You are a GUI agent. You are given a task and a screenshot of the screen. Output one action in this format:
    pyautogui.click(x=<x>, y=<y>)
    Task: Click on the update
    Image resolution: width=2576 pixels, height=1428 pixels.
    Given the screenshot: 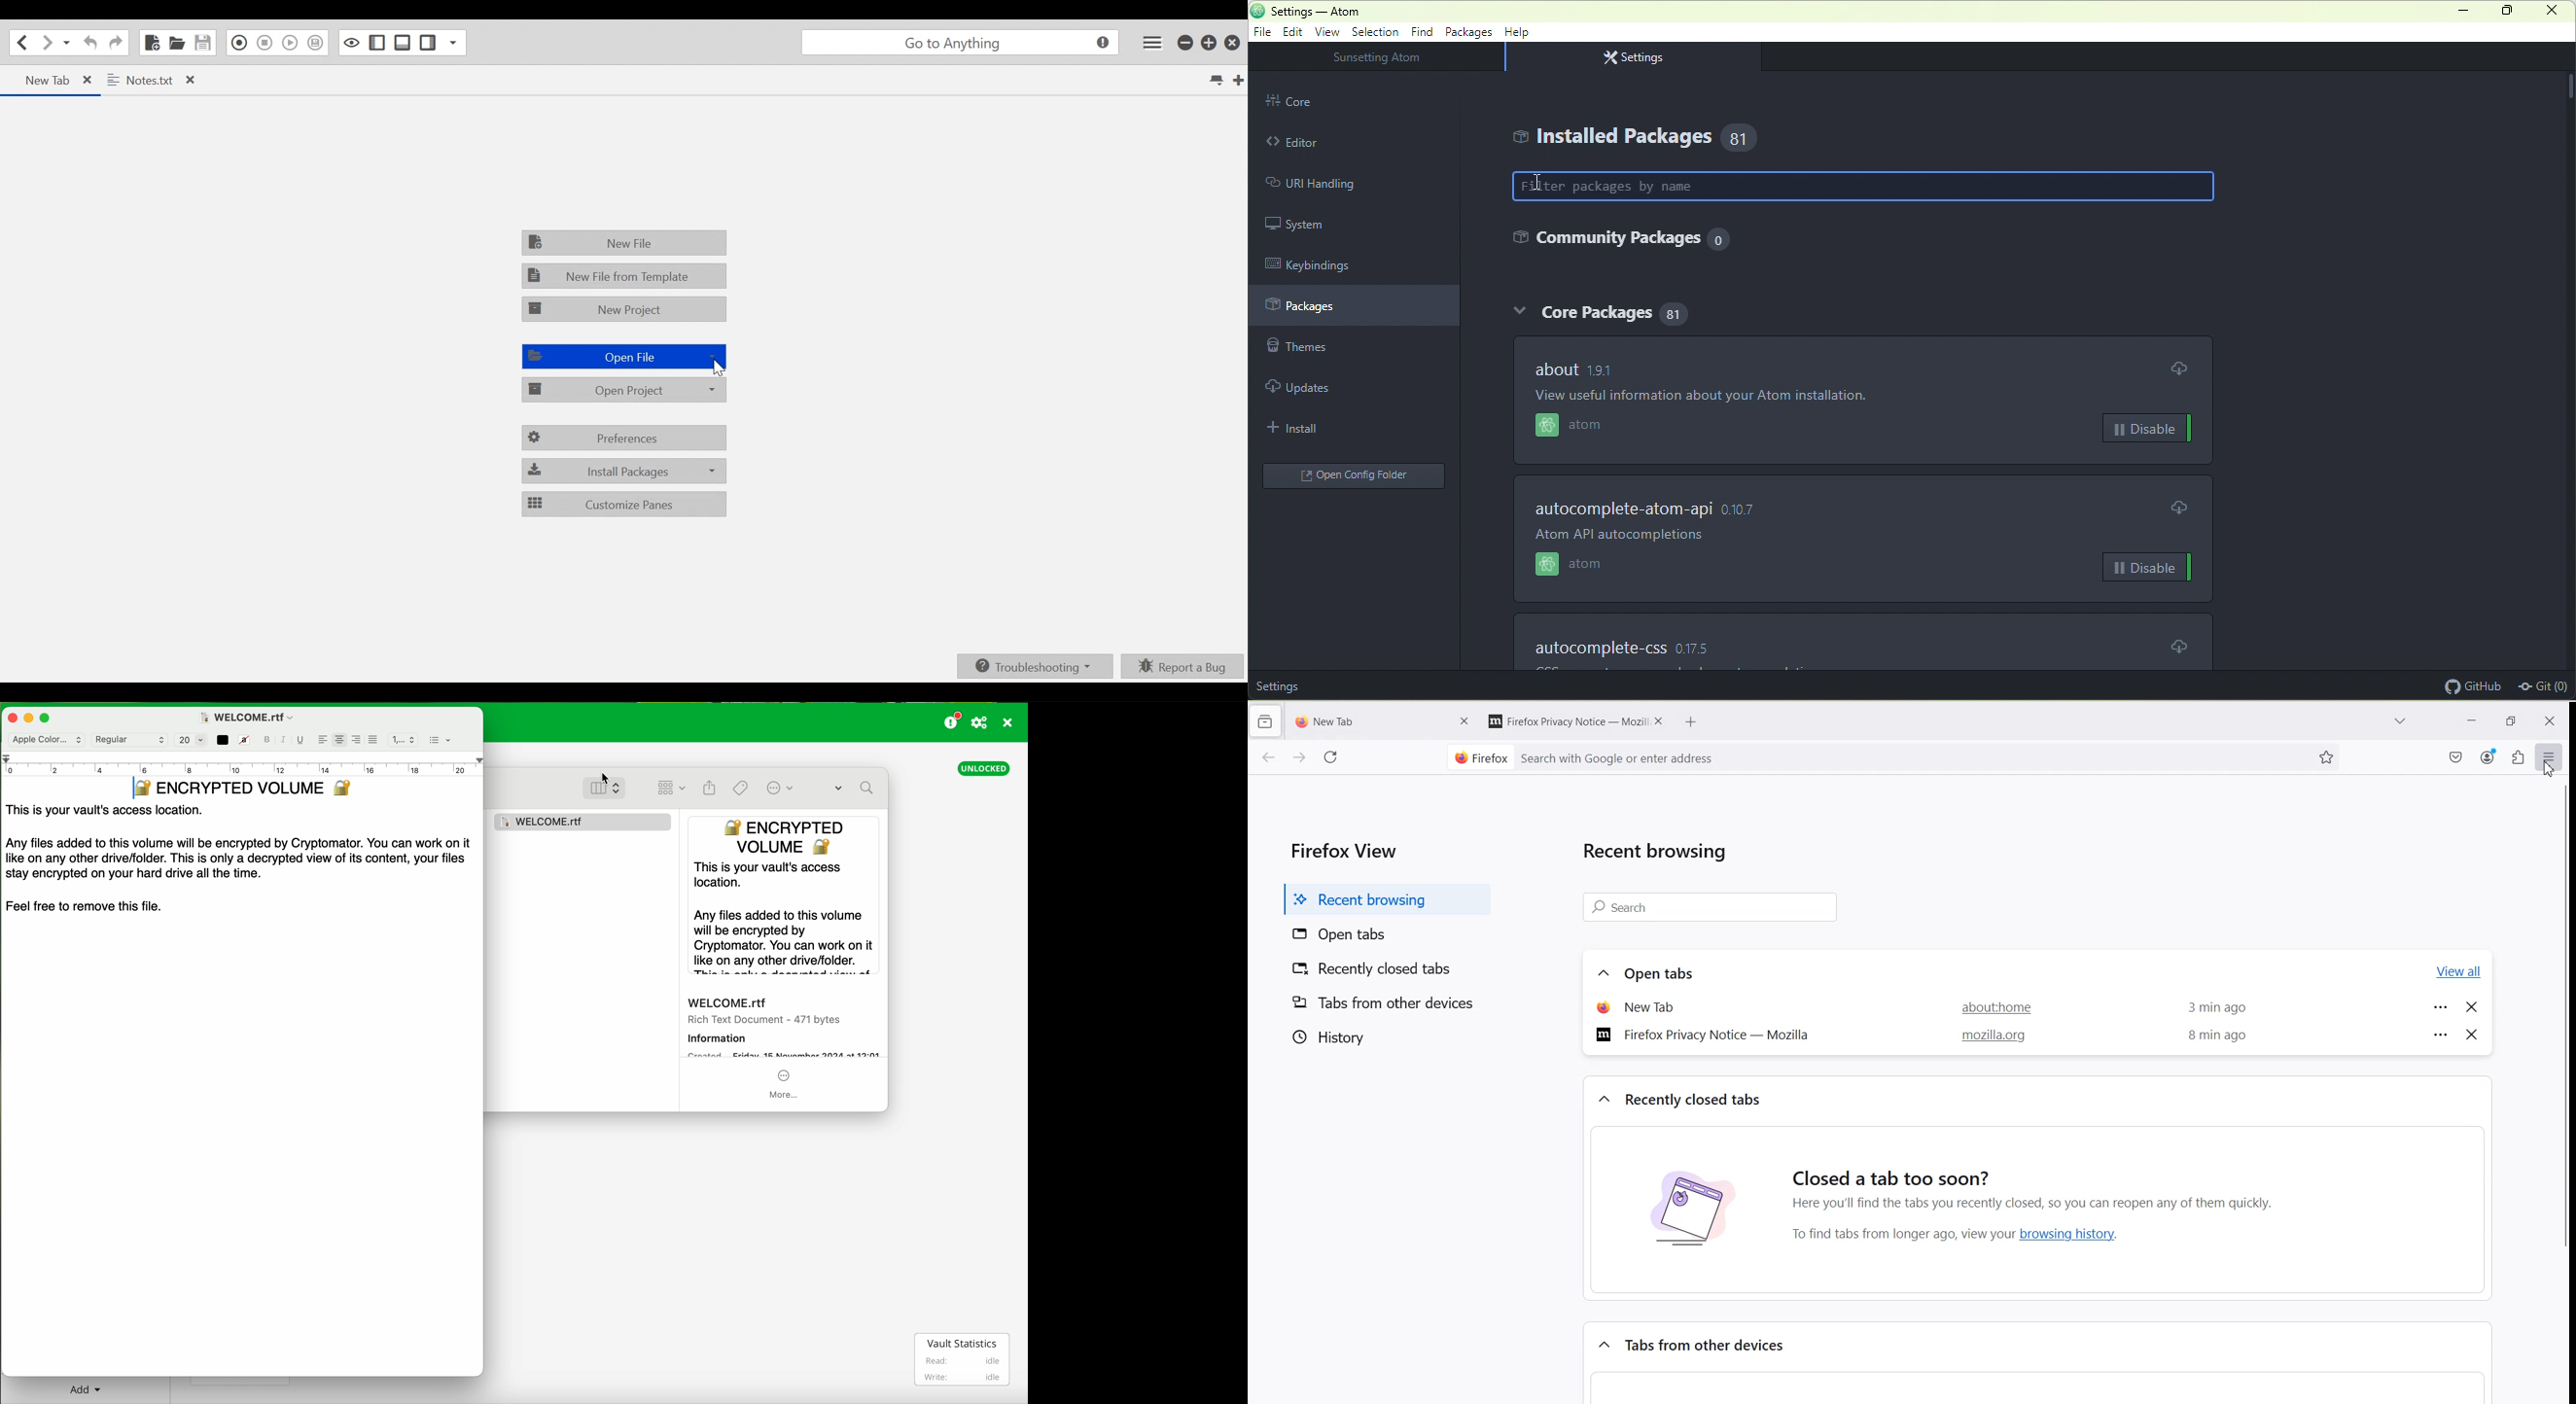 What is the action you would take?
    pyautogui.click(x=2179, y=507)
    